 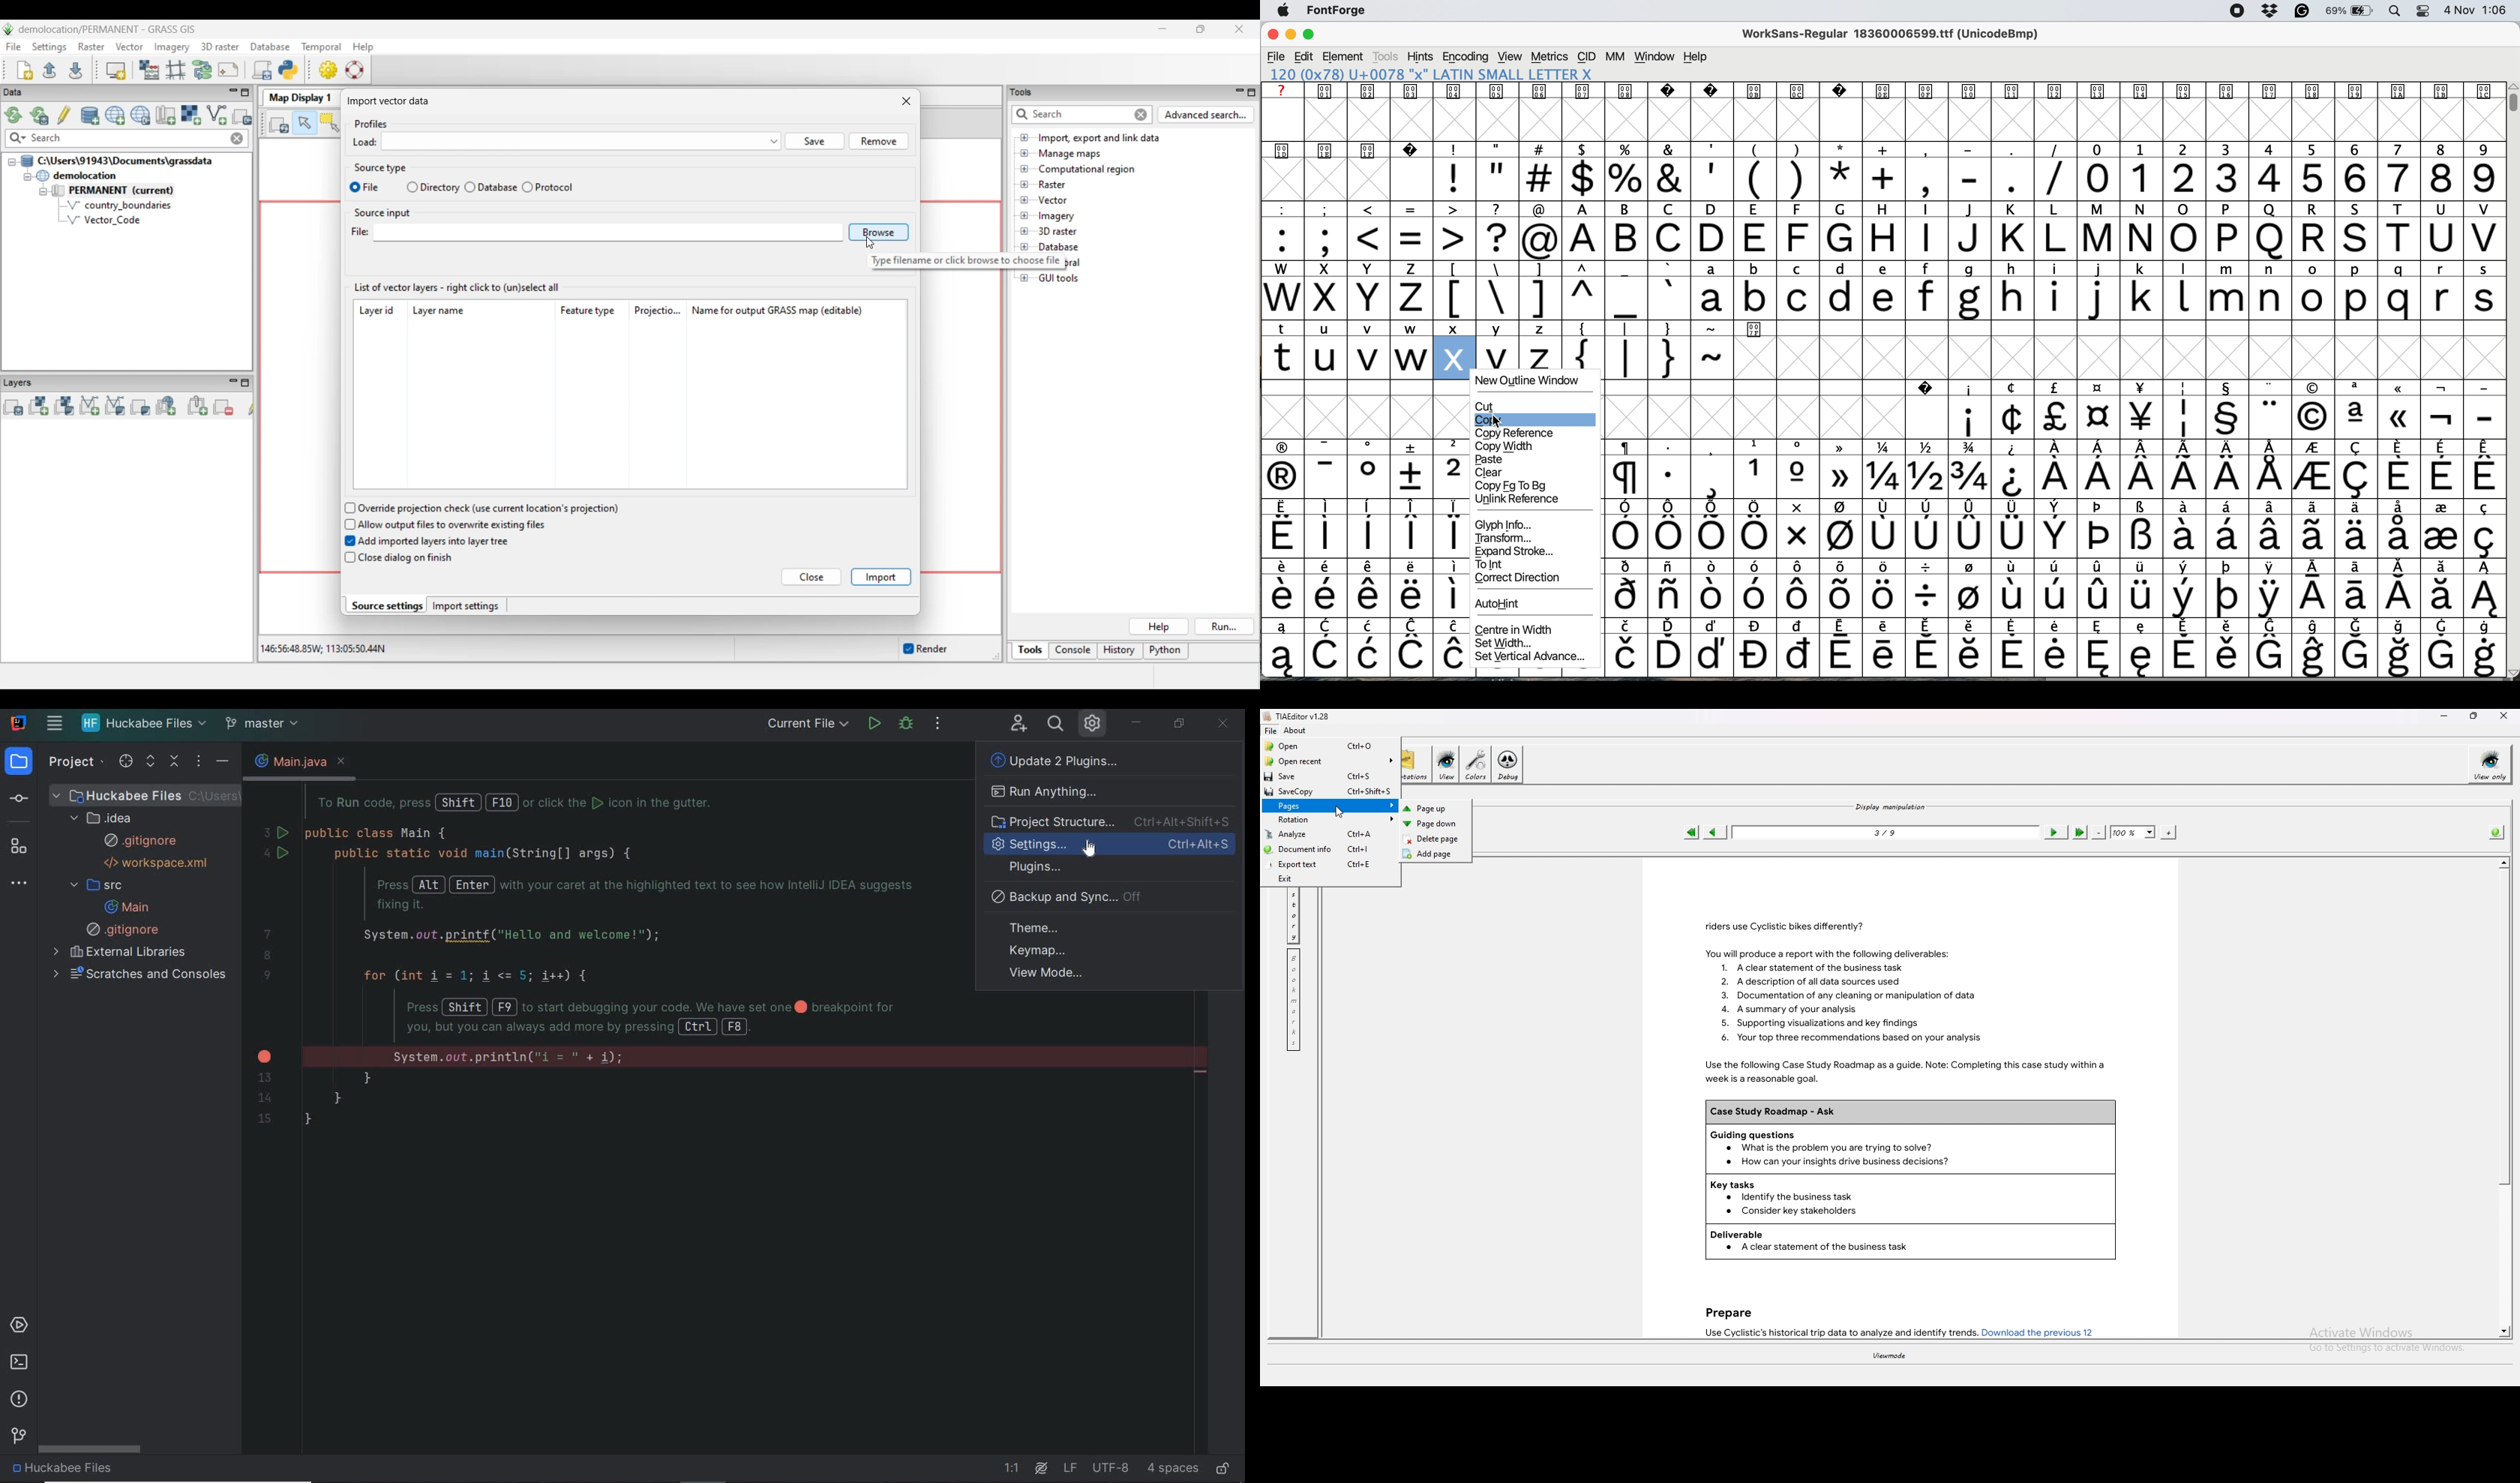 I want to click on special characters, so click(x=1366, y=626).